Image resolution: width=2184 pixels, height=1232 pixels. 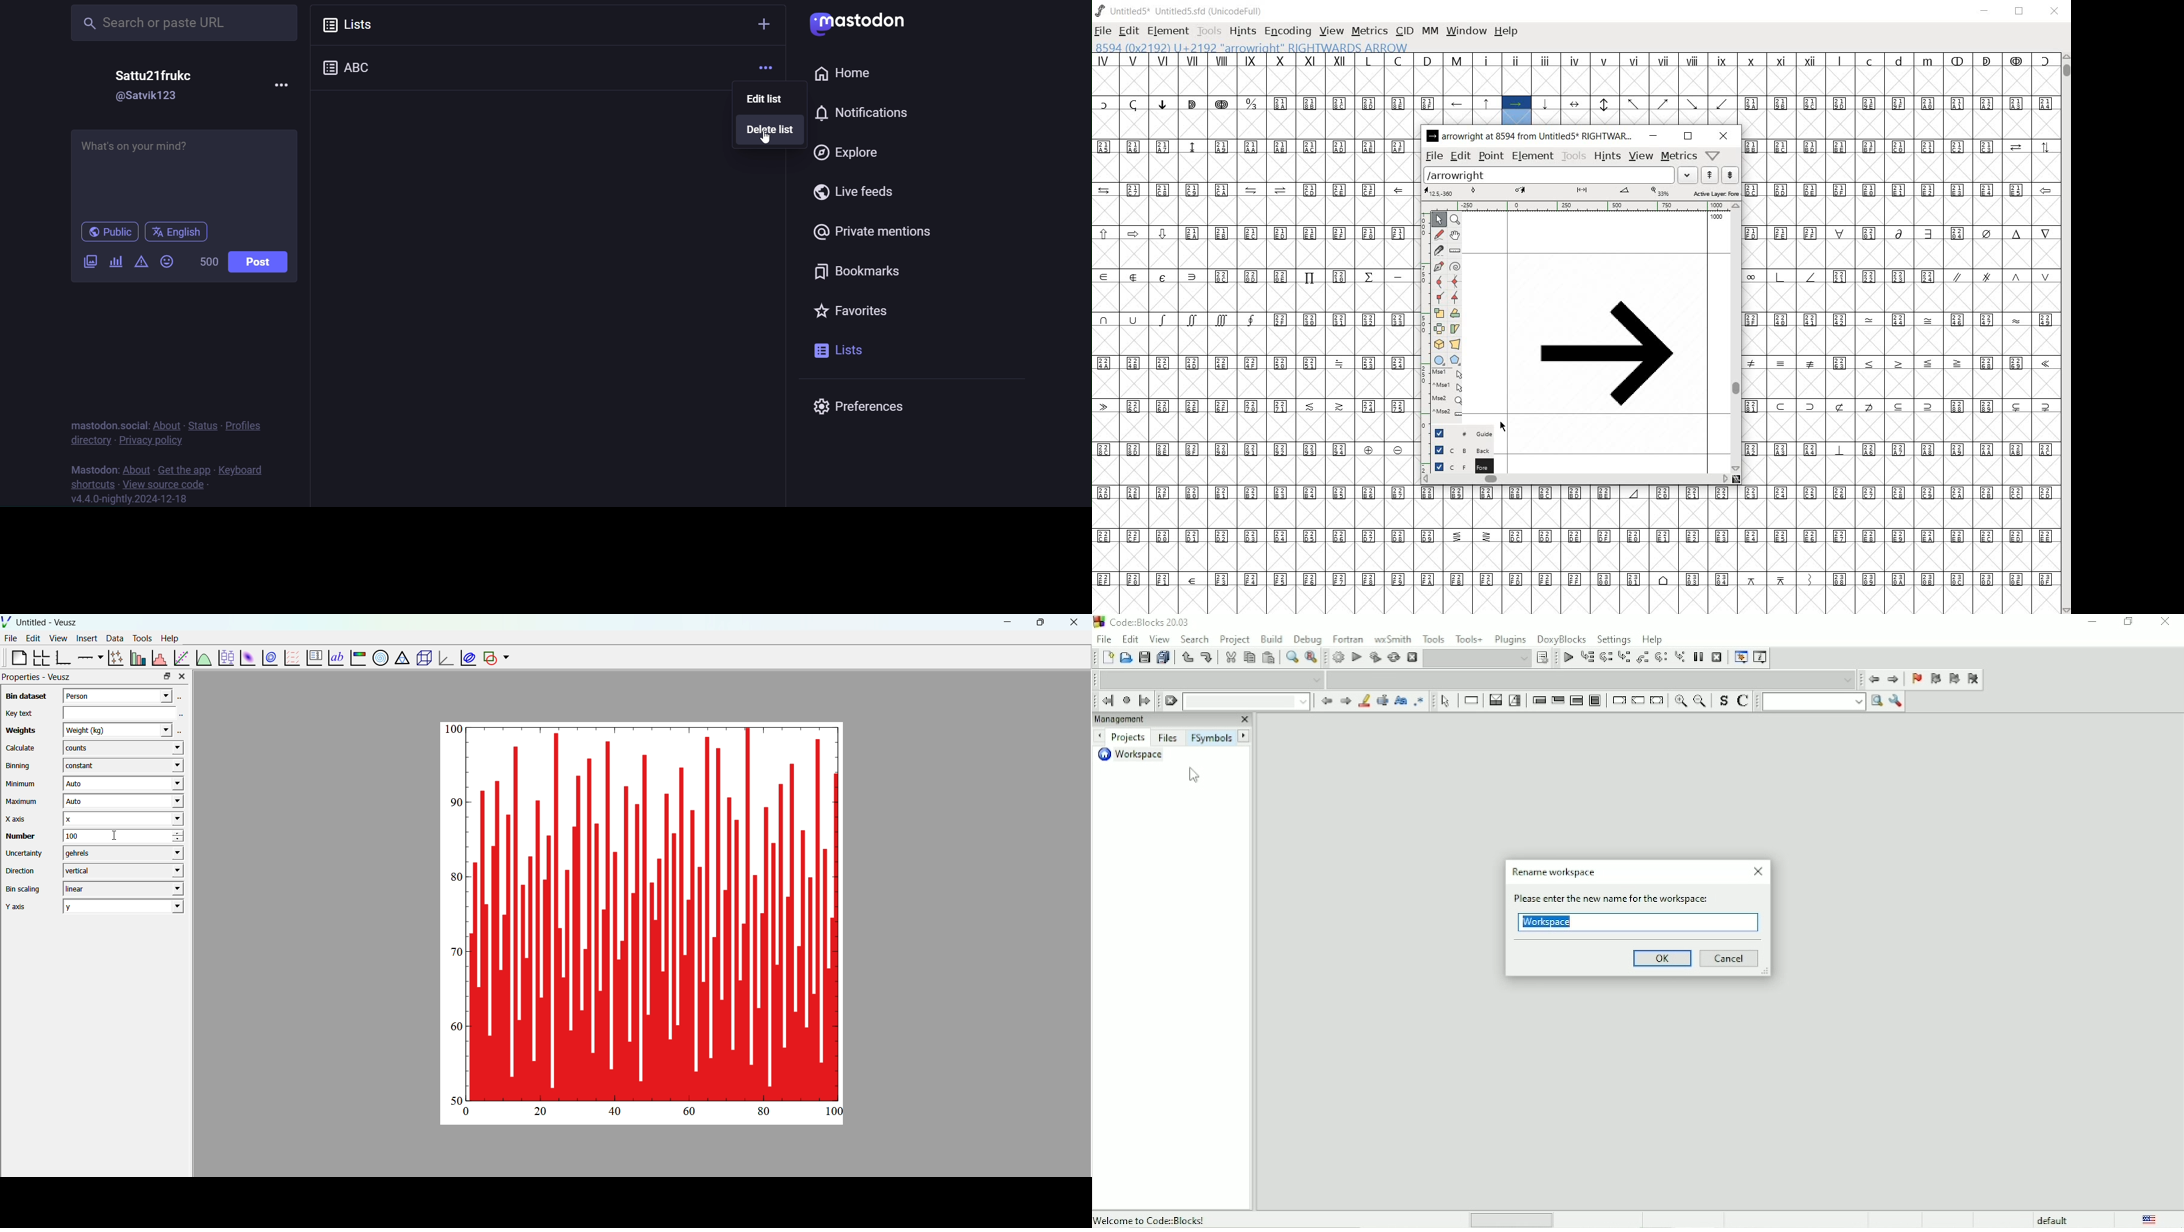 What do you see at coordinates (1574, 156) in the screenshot?
I see `tools` at bounding box center [1574, 156].